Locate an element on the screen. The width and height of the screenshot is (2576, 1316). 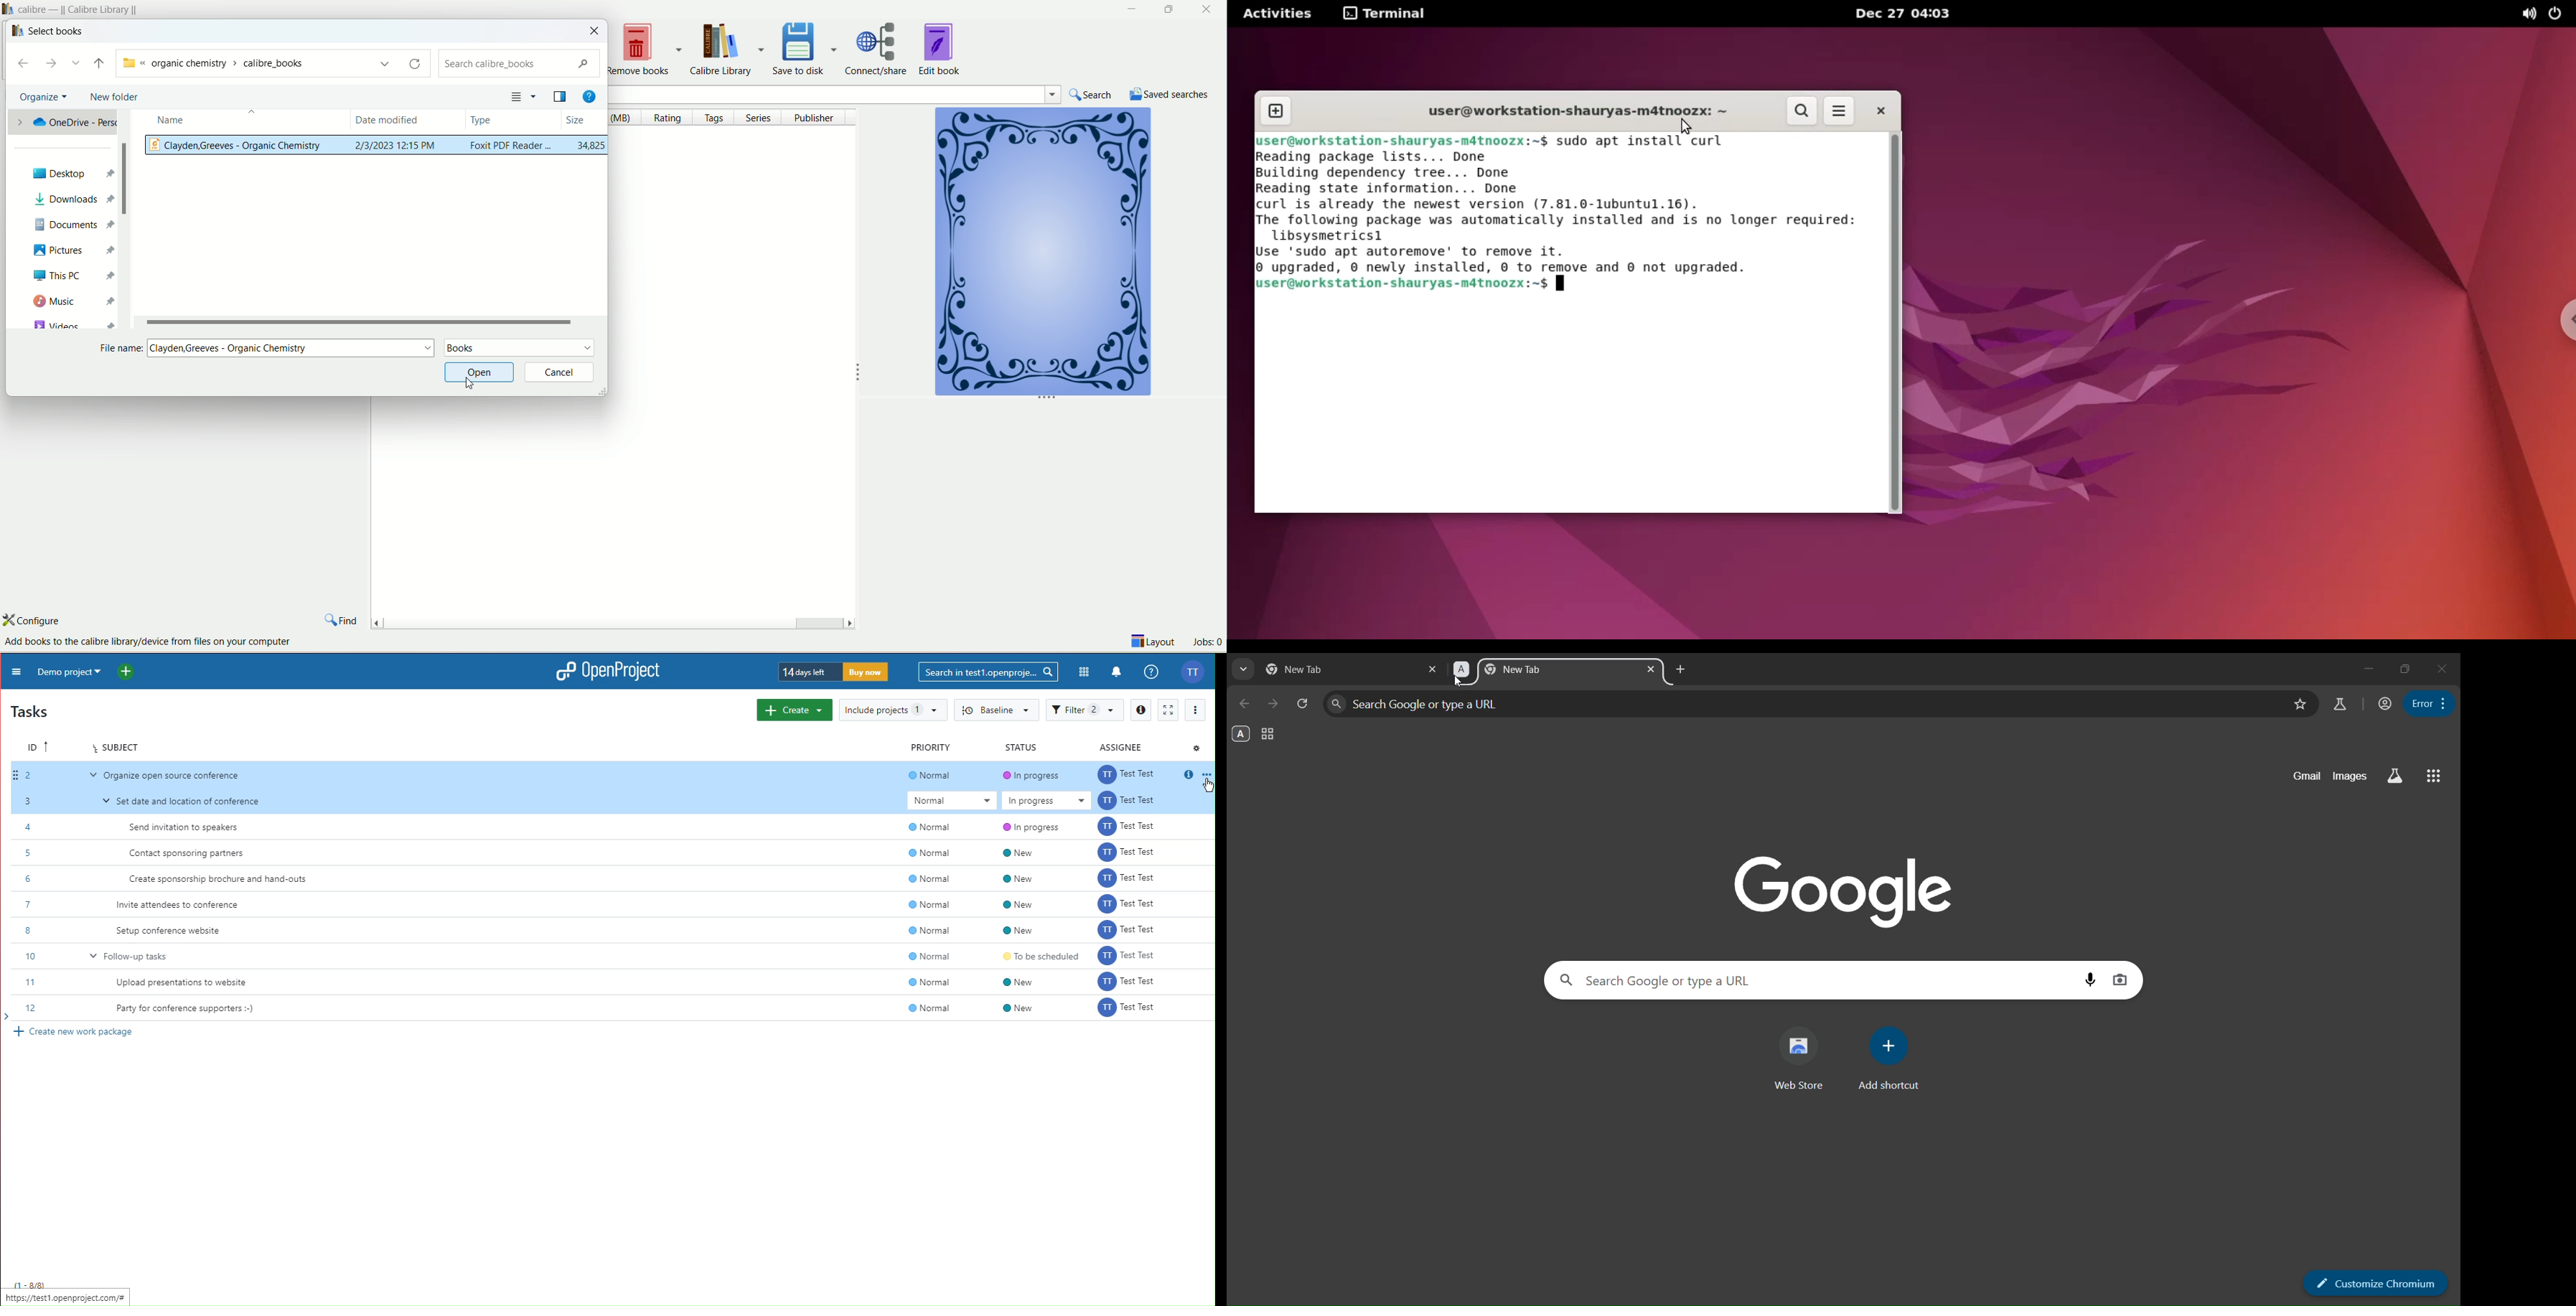
customize chromium is located at coordinates (2377, 1282).